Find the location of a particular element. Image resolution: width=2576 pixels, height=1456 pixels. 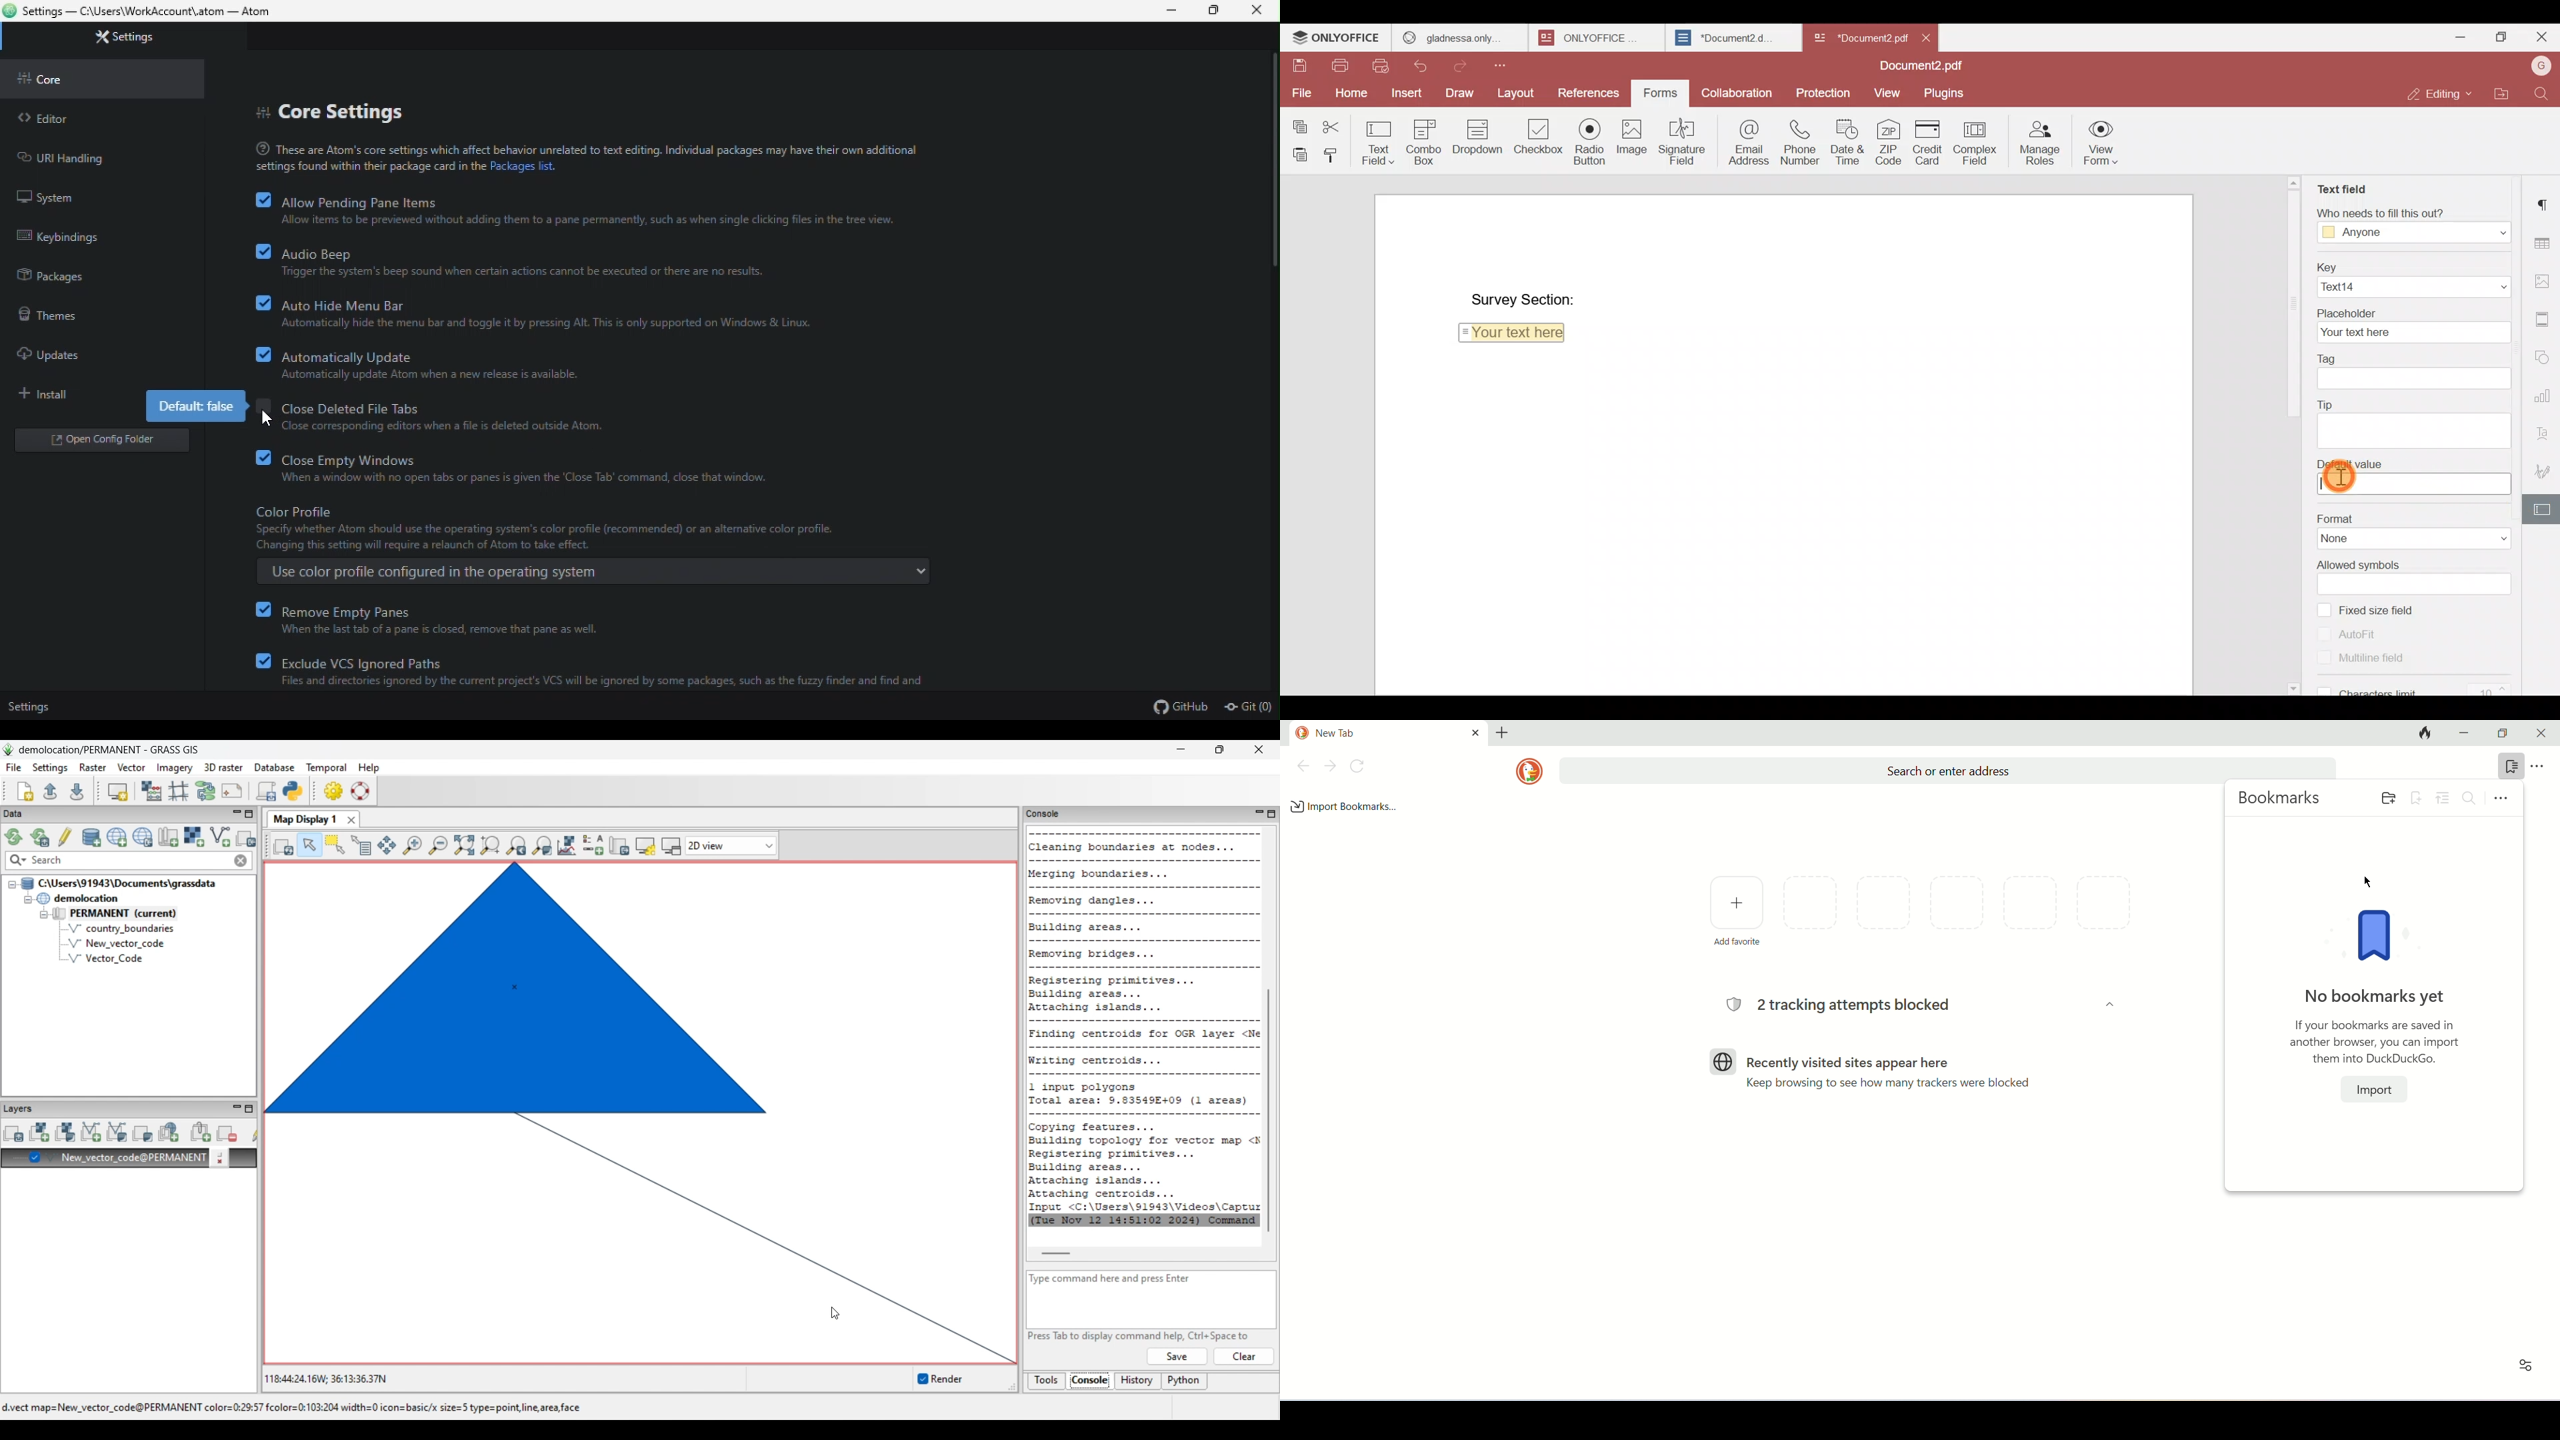

Credit card is located at coordinates (1930, 143).